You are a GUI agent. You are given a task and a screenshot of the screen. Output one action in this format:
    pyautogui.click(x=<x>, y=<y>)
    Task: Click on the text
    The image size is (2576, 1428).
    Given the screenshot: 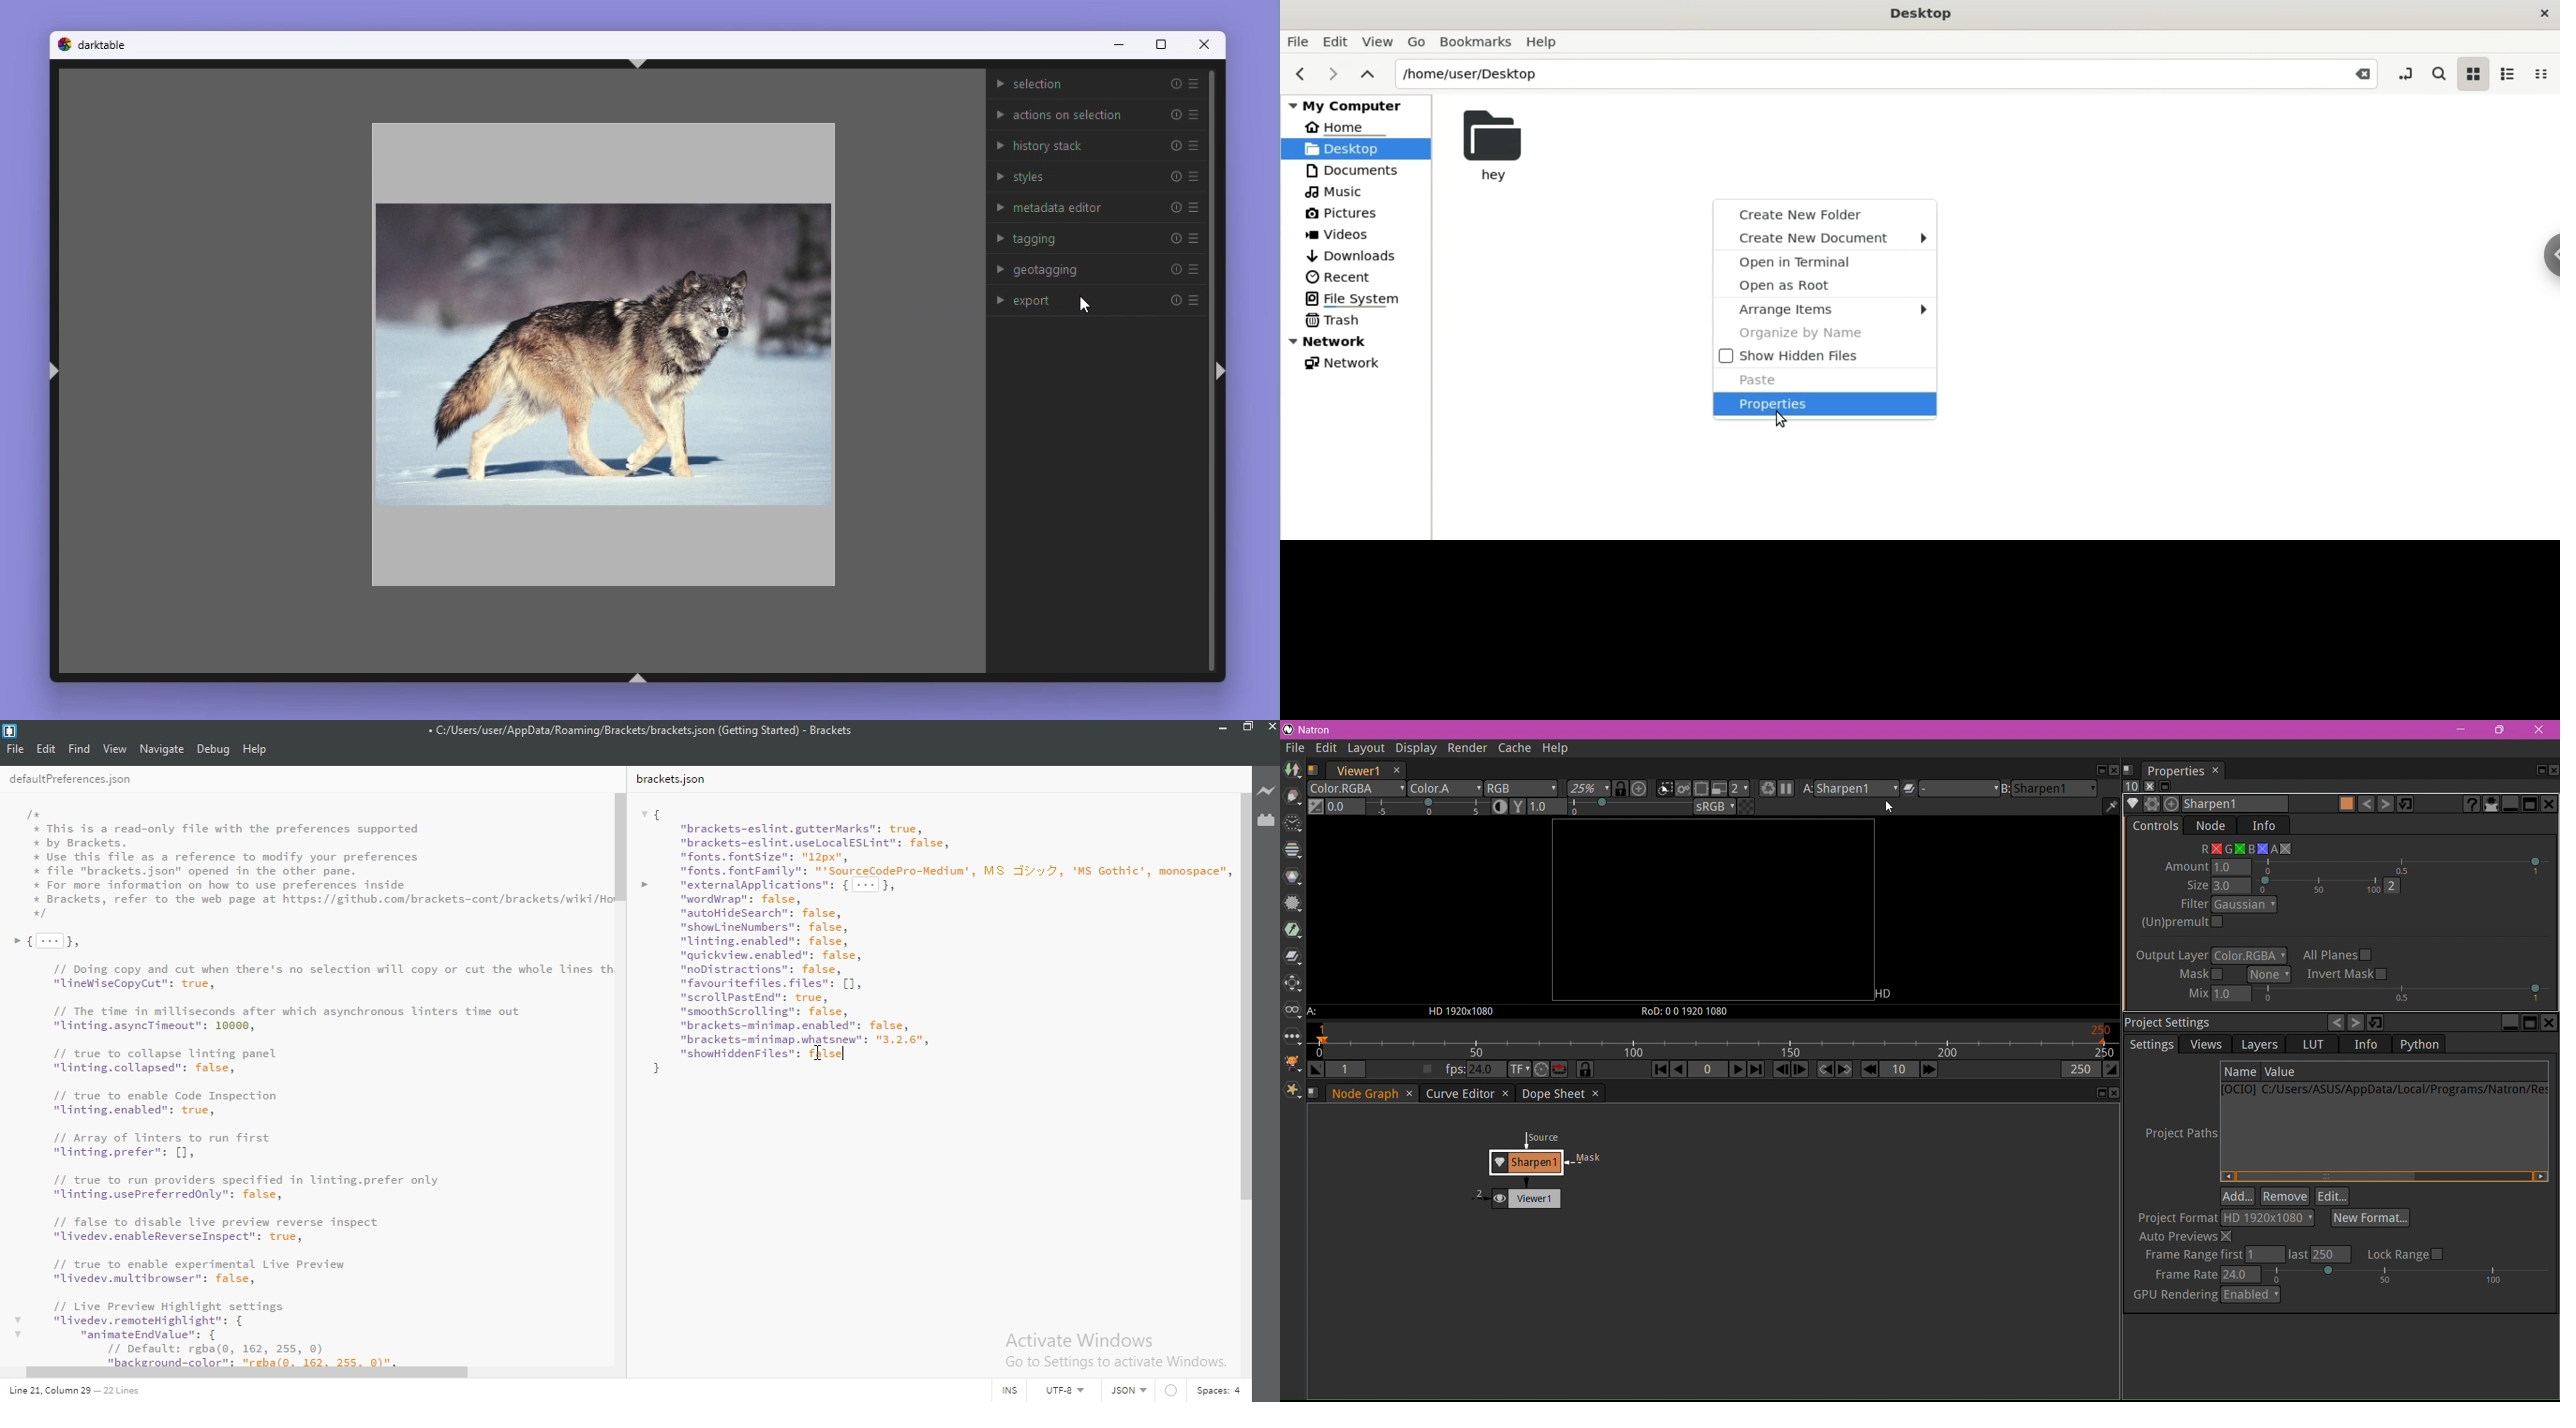 What is the action you would take?
    pyautogui.click(x=1133, y=1391)
    